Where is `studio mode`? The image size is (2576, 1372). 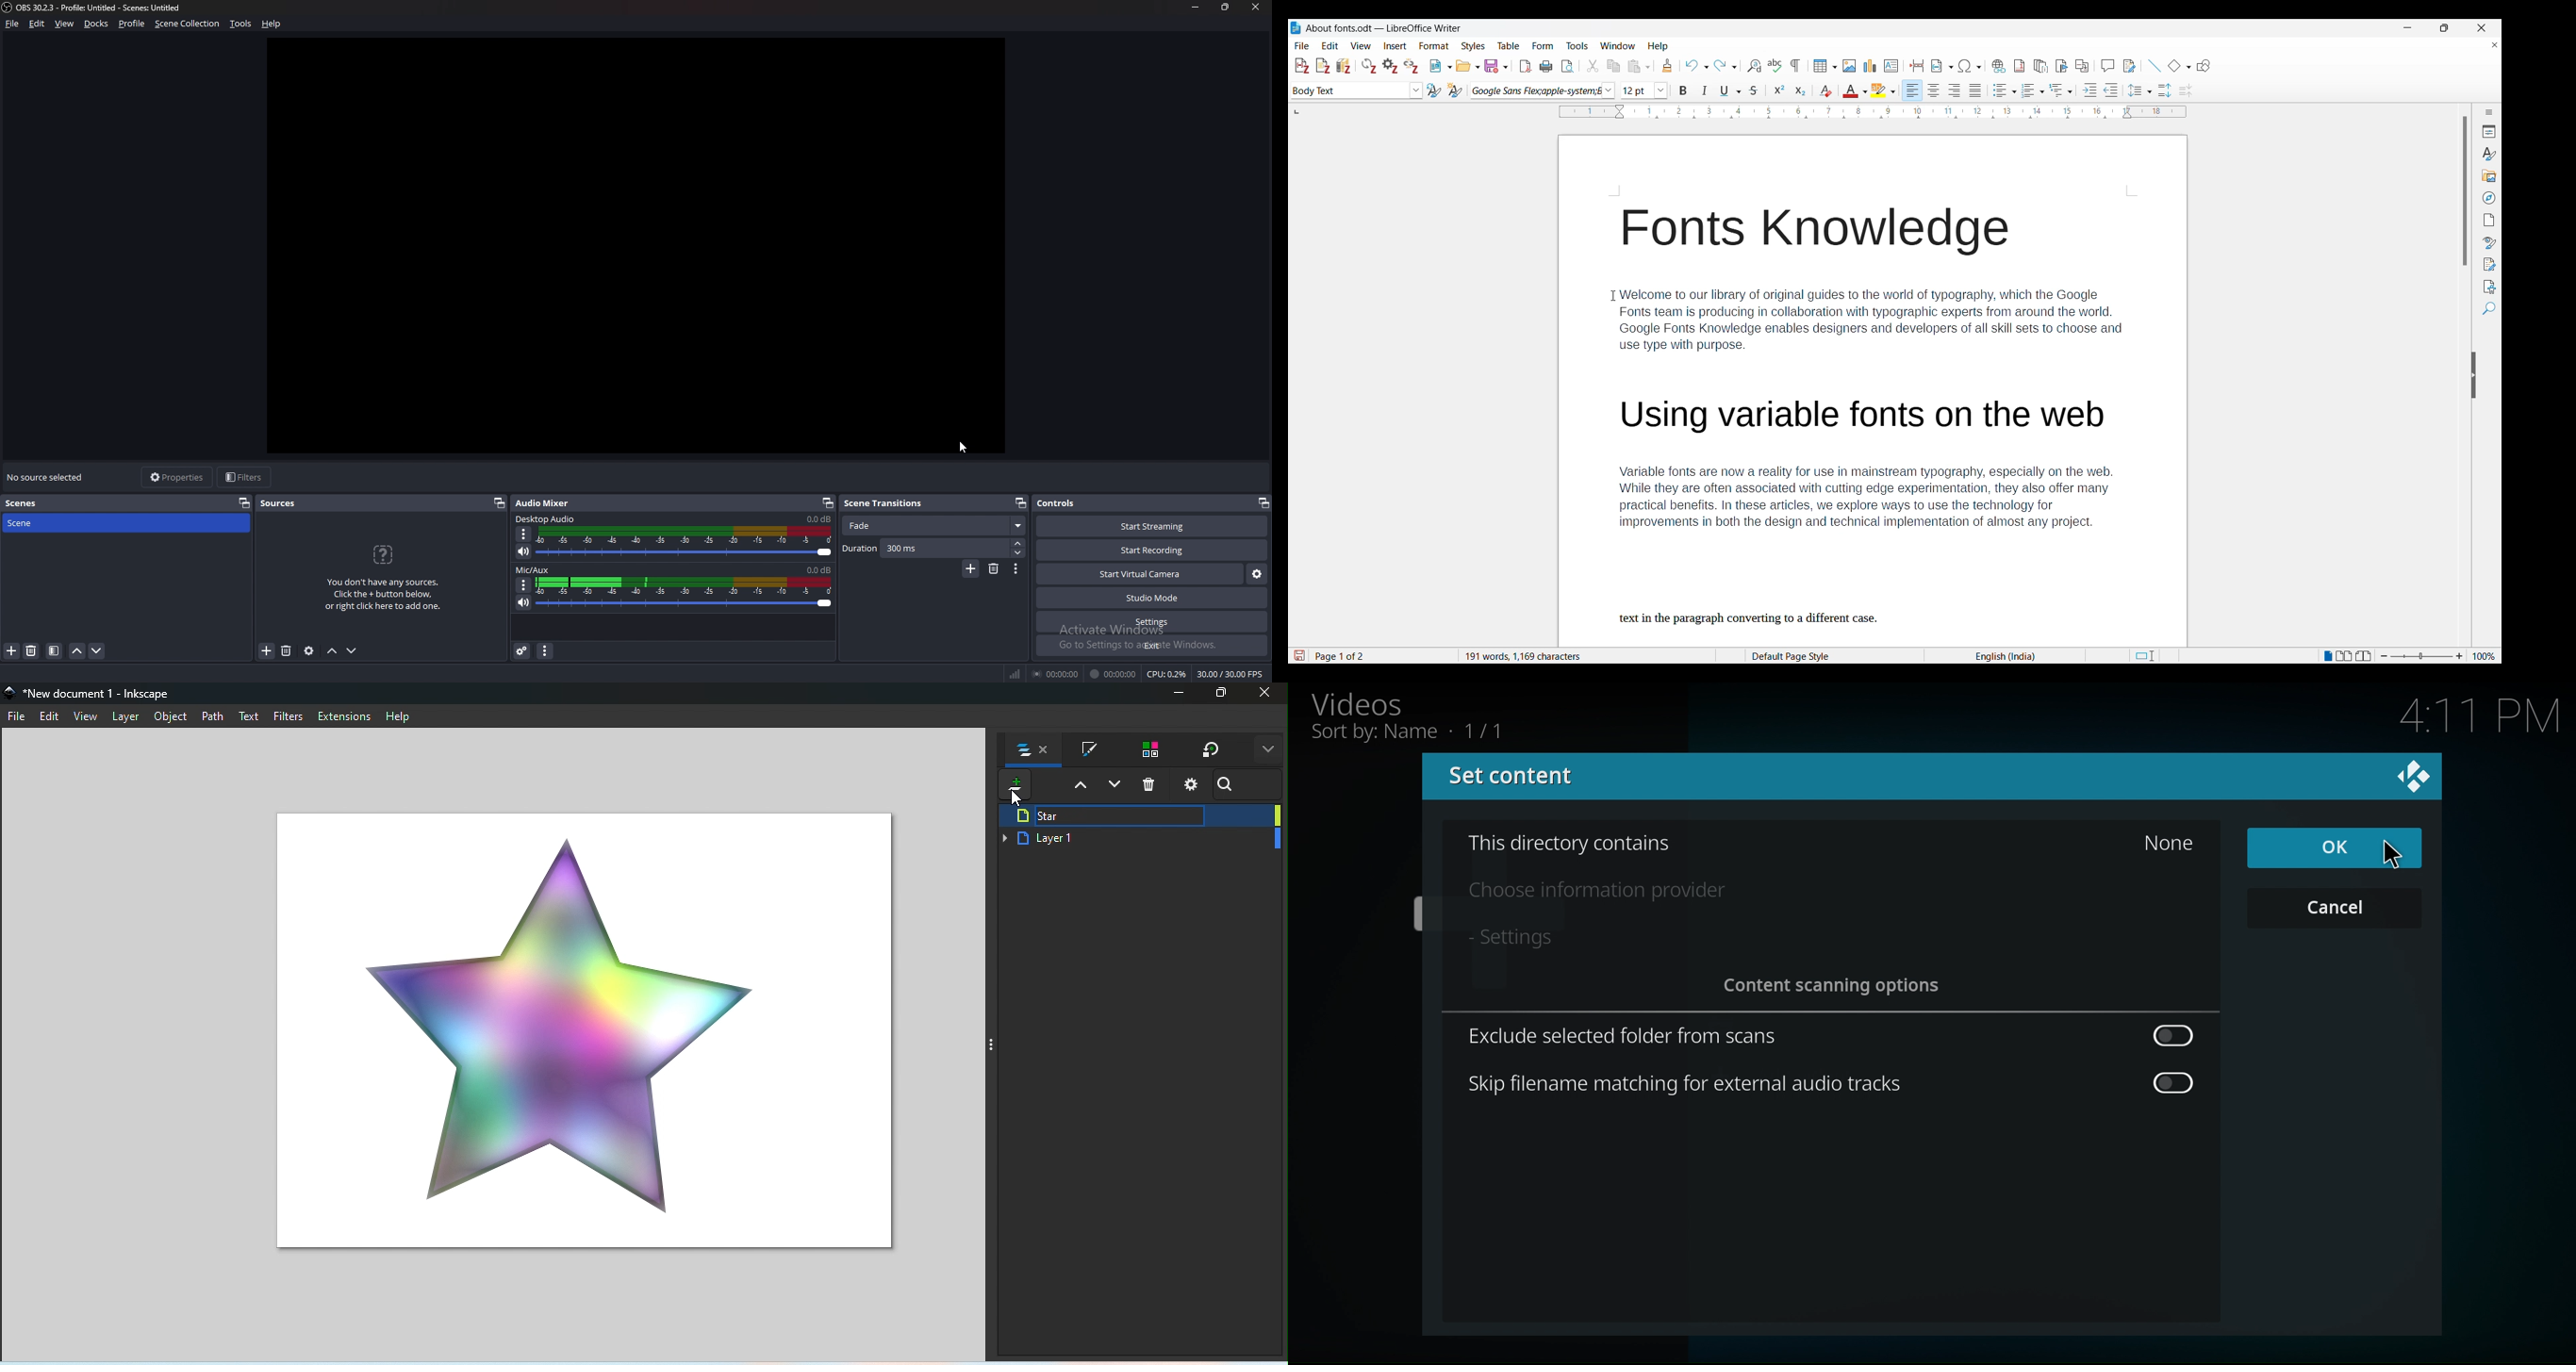 studio mode is located at coordinates (1153, 598).